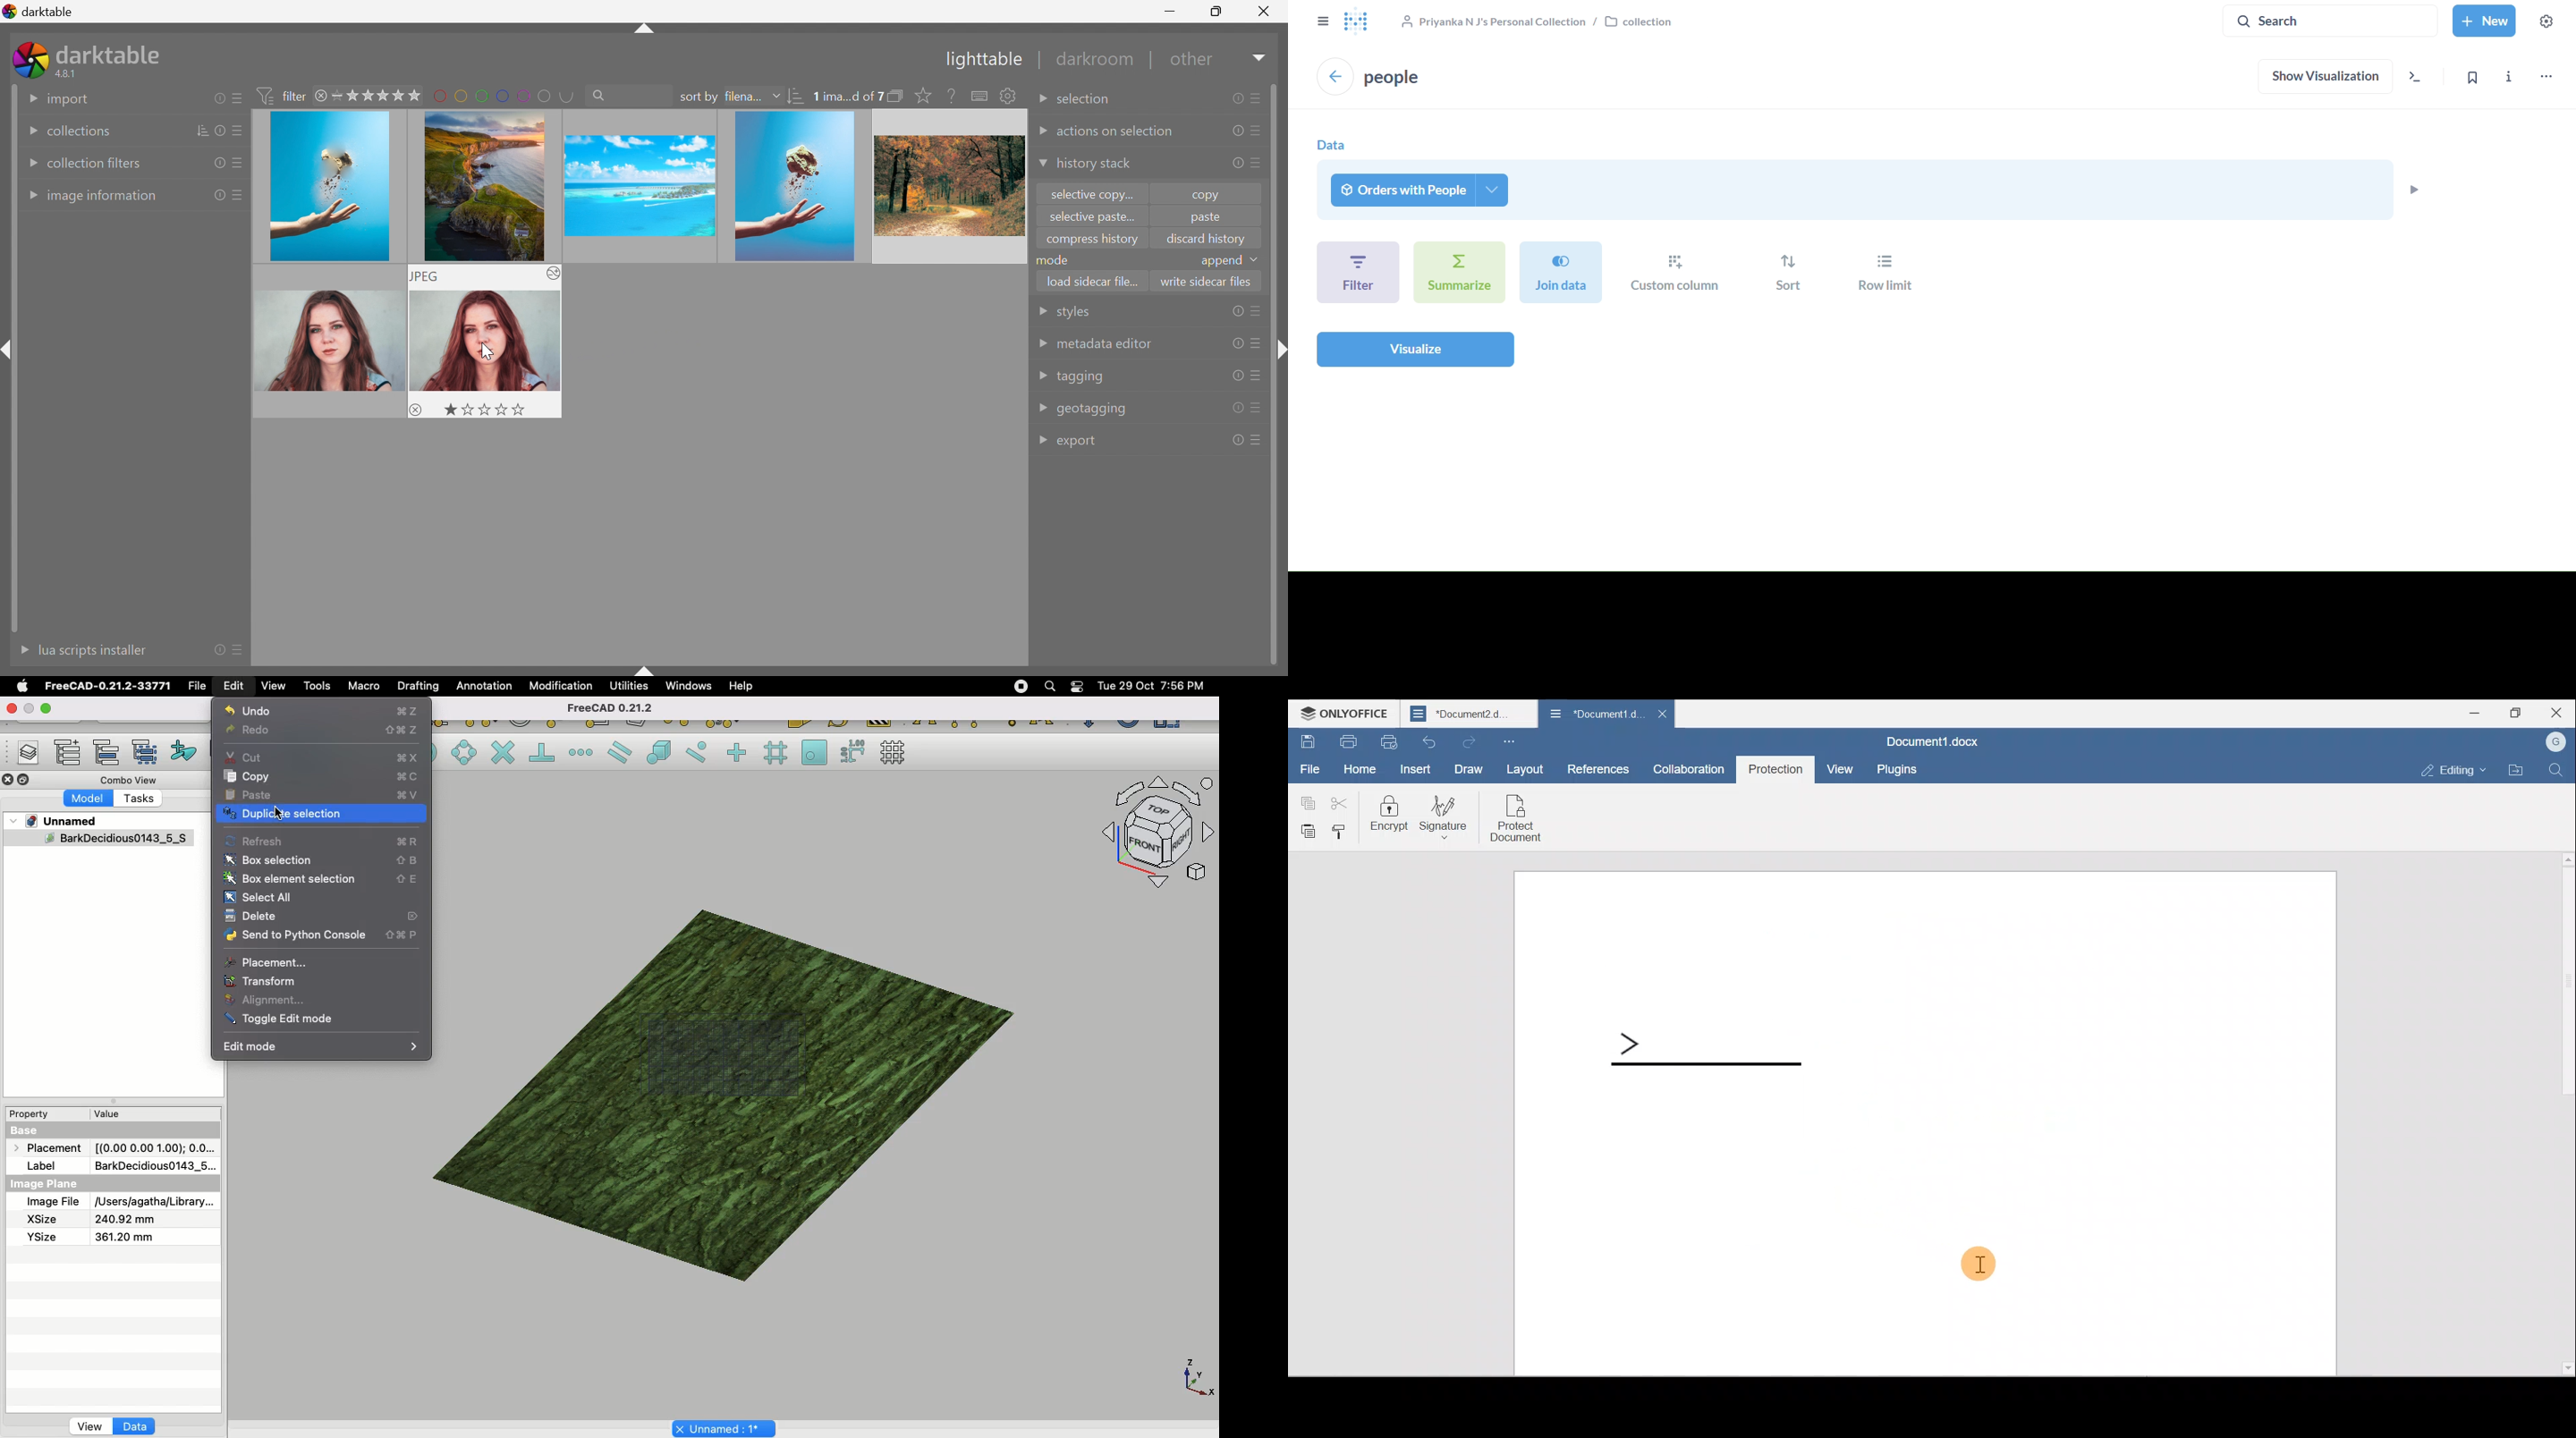 The width and height of the screenshot is (2576, 1456). What do you see at coordinates (741, 685) in the screenshot?
I see `Help` at bounding box center [741, 685].